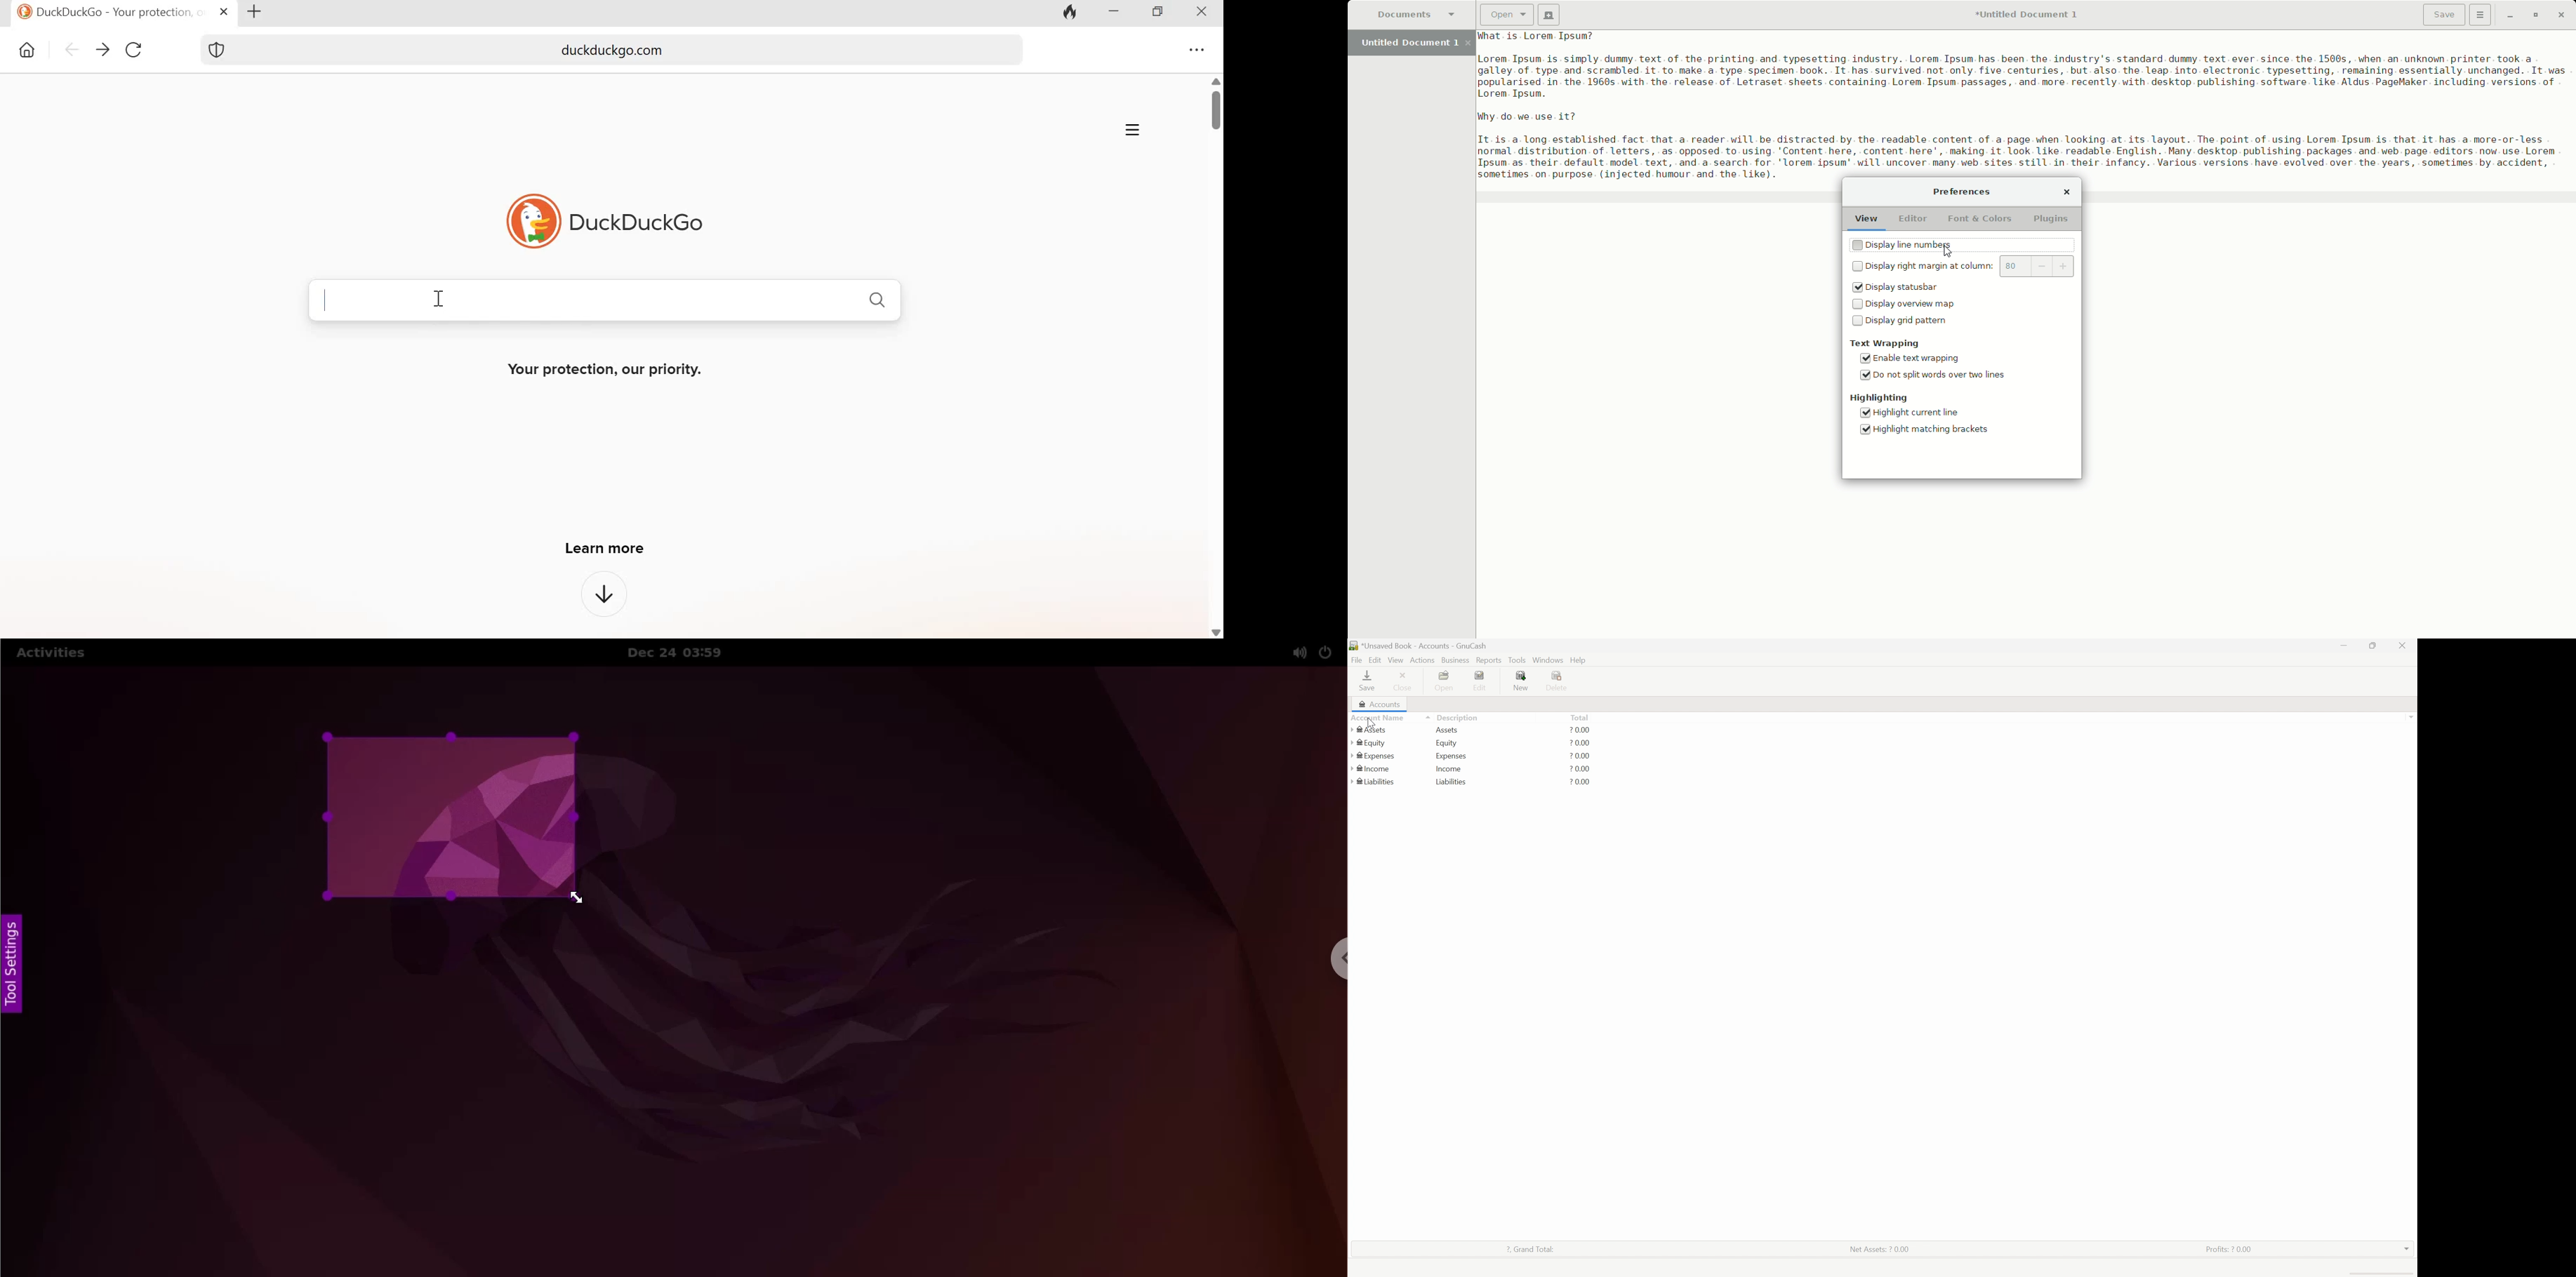 This screenshot has width=2576, height=1288. What do you see at coordinates (637, 222) in the screenshot?
I see `DuckDuckGo` at bounding box center [637, 222].